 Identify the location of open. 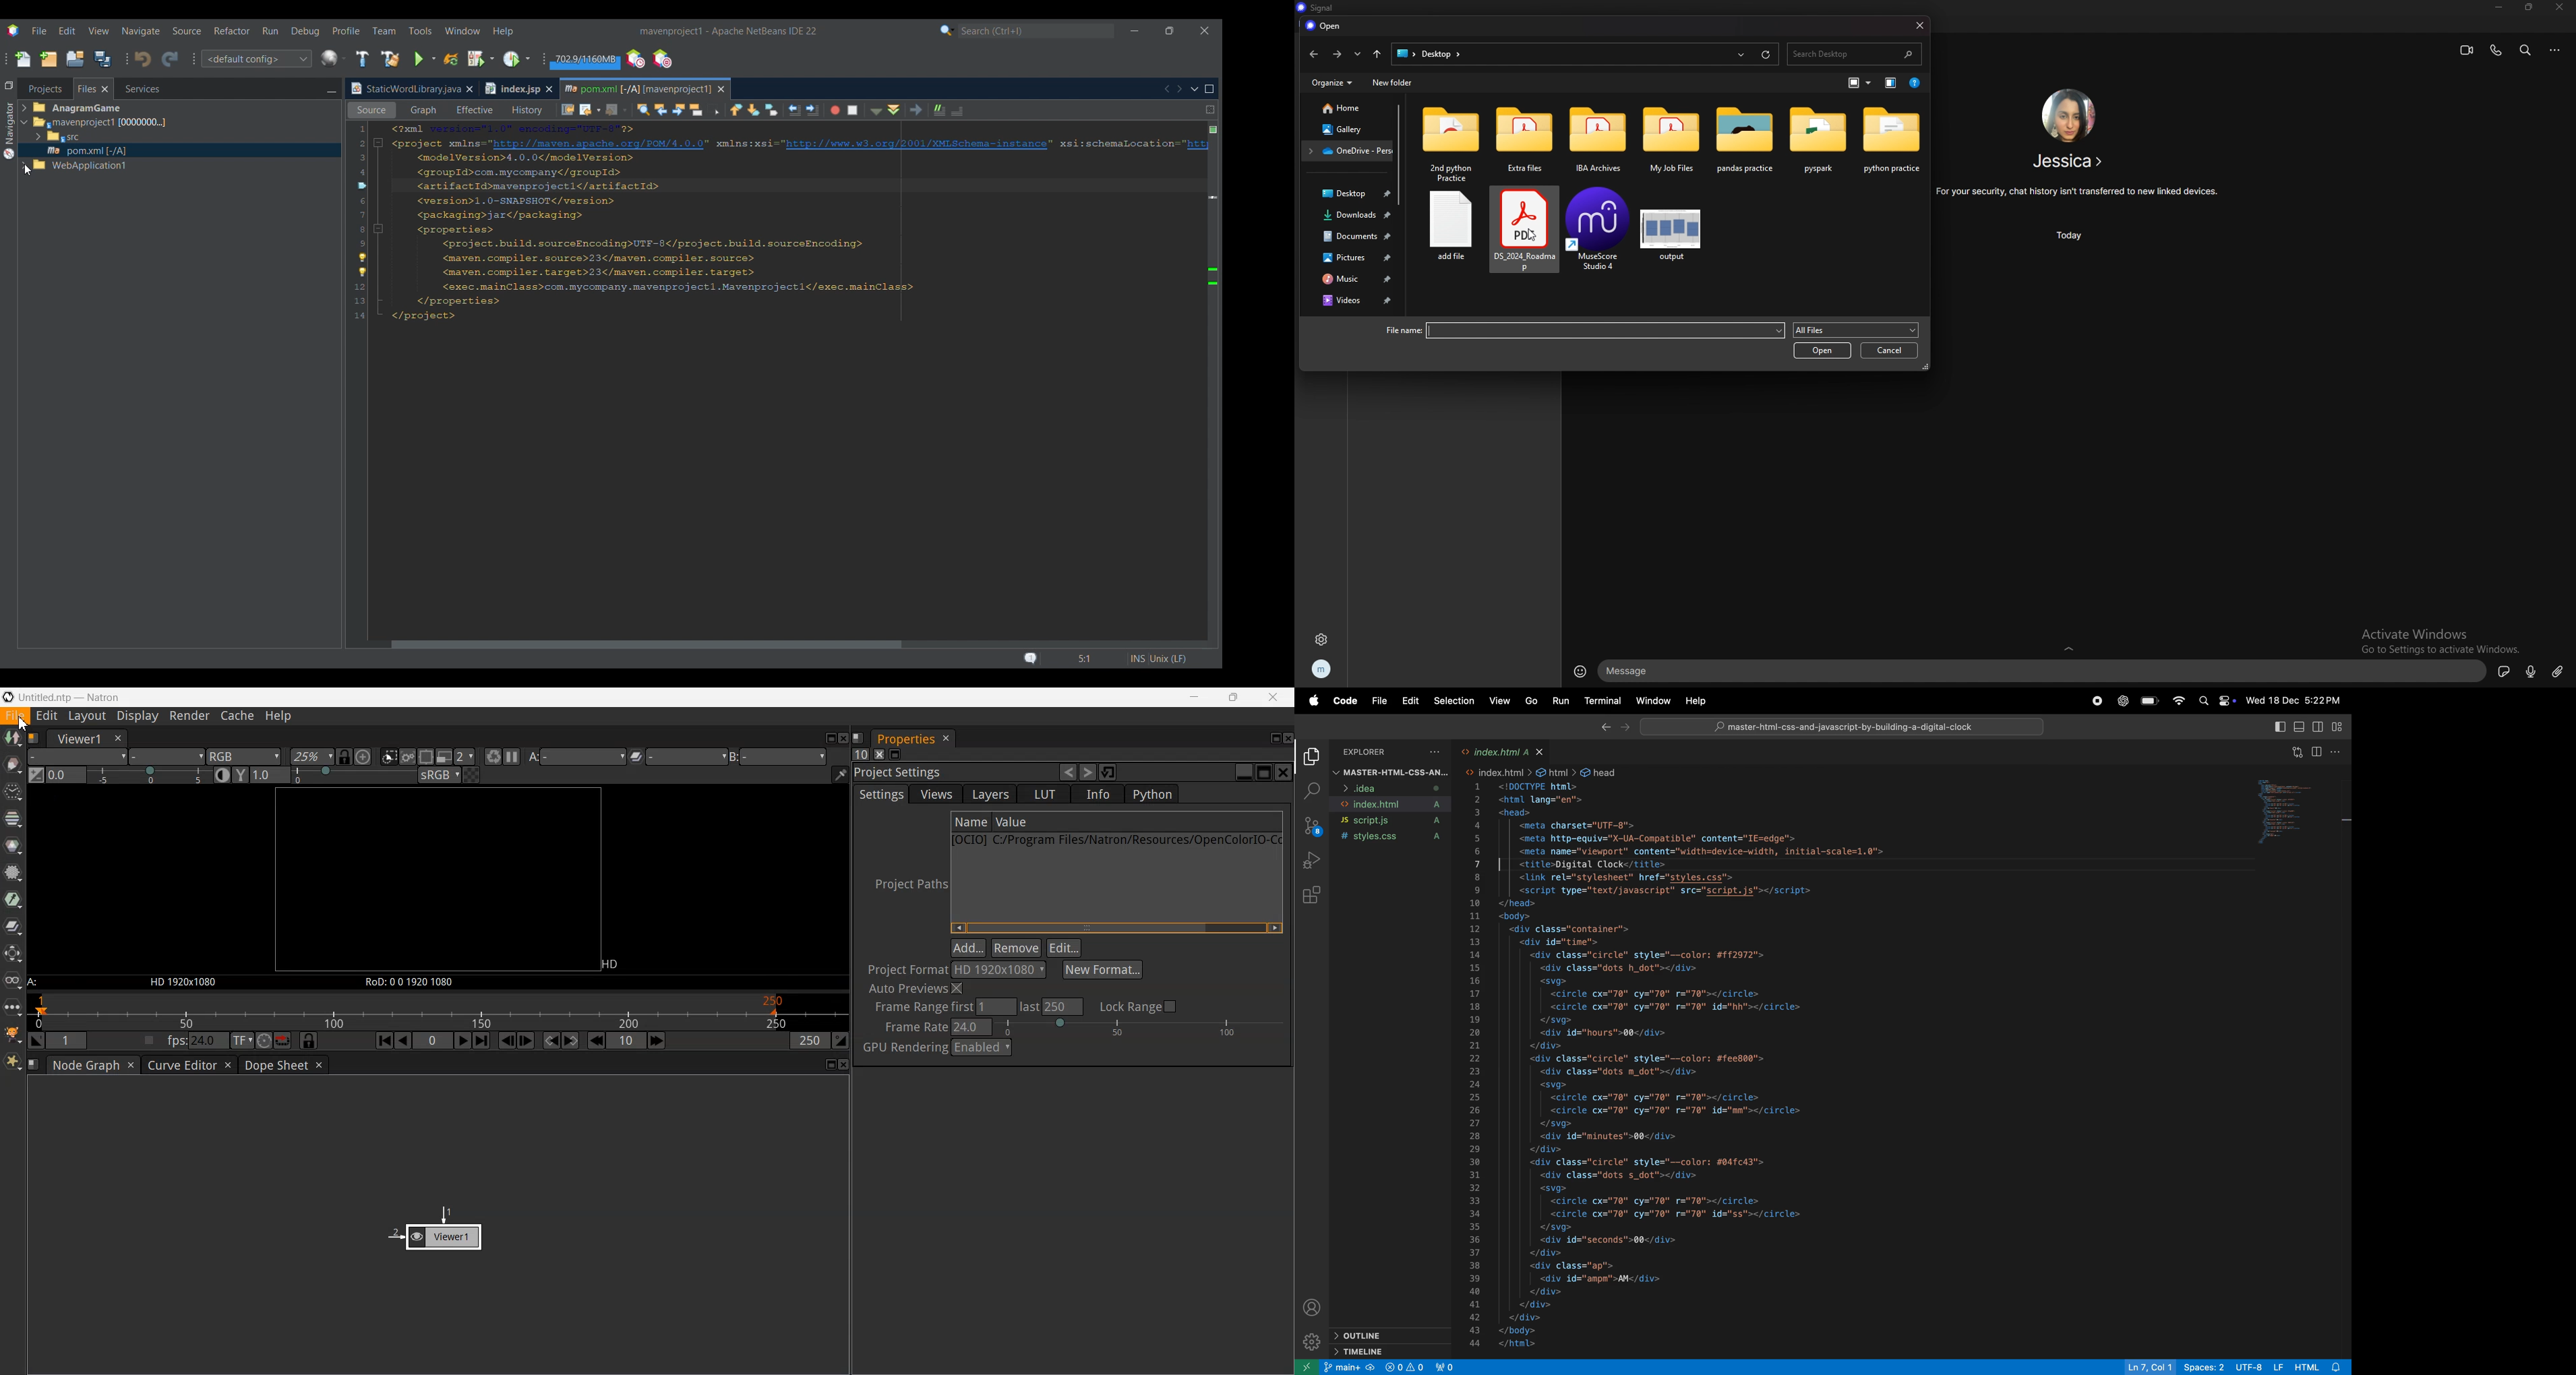
(1823, 349).